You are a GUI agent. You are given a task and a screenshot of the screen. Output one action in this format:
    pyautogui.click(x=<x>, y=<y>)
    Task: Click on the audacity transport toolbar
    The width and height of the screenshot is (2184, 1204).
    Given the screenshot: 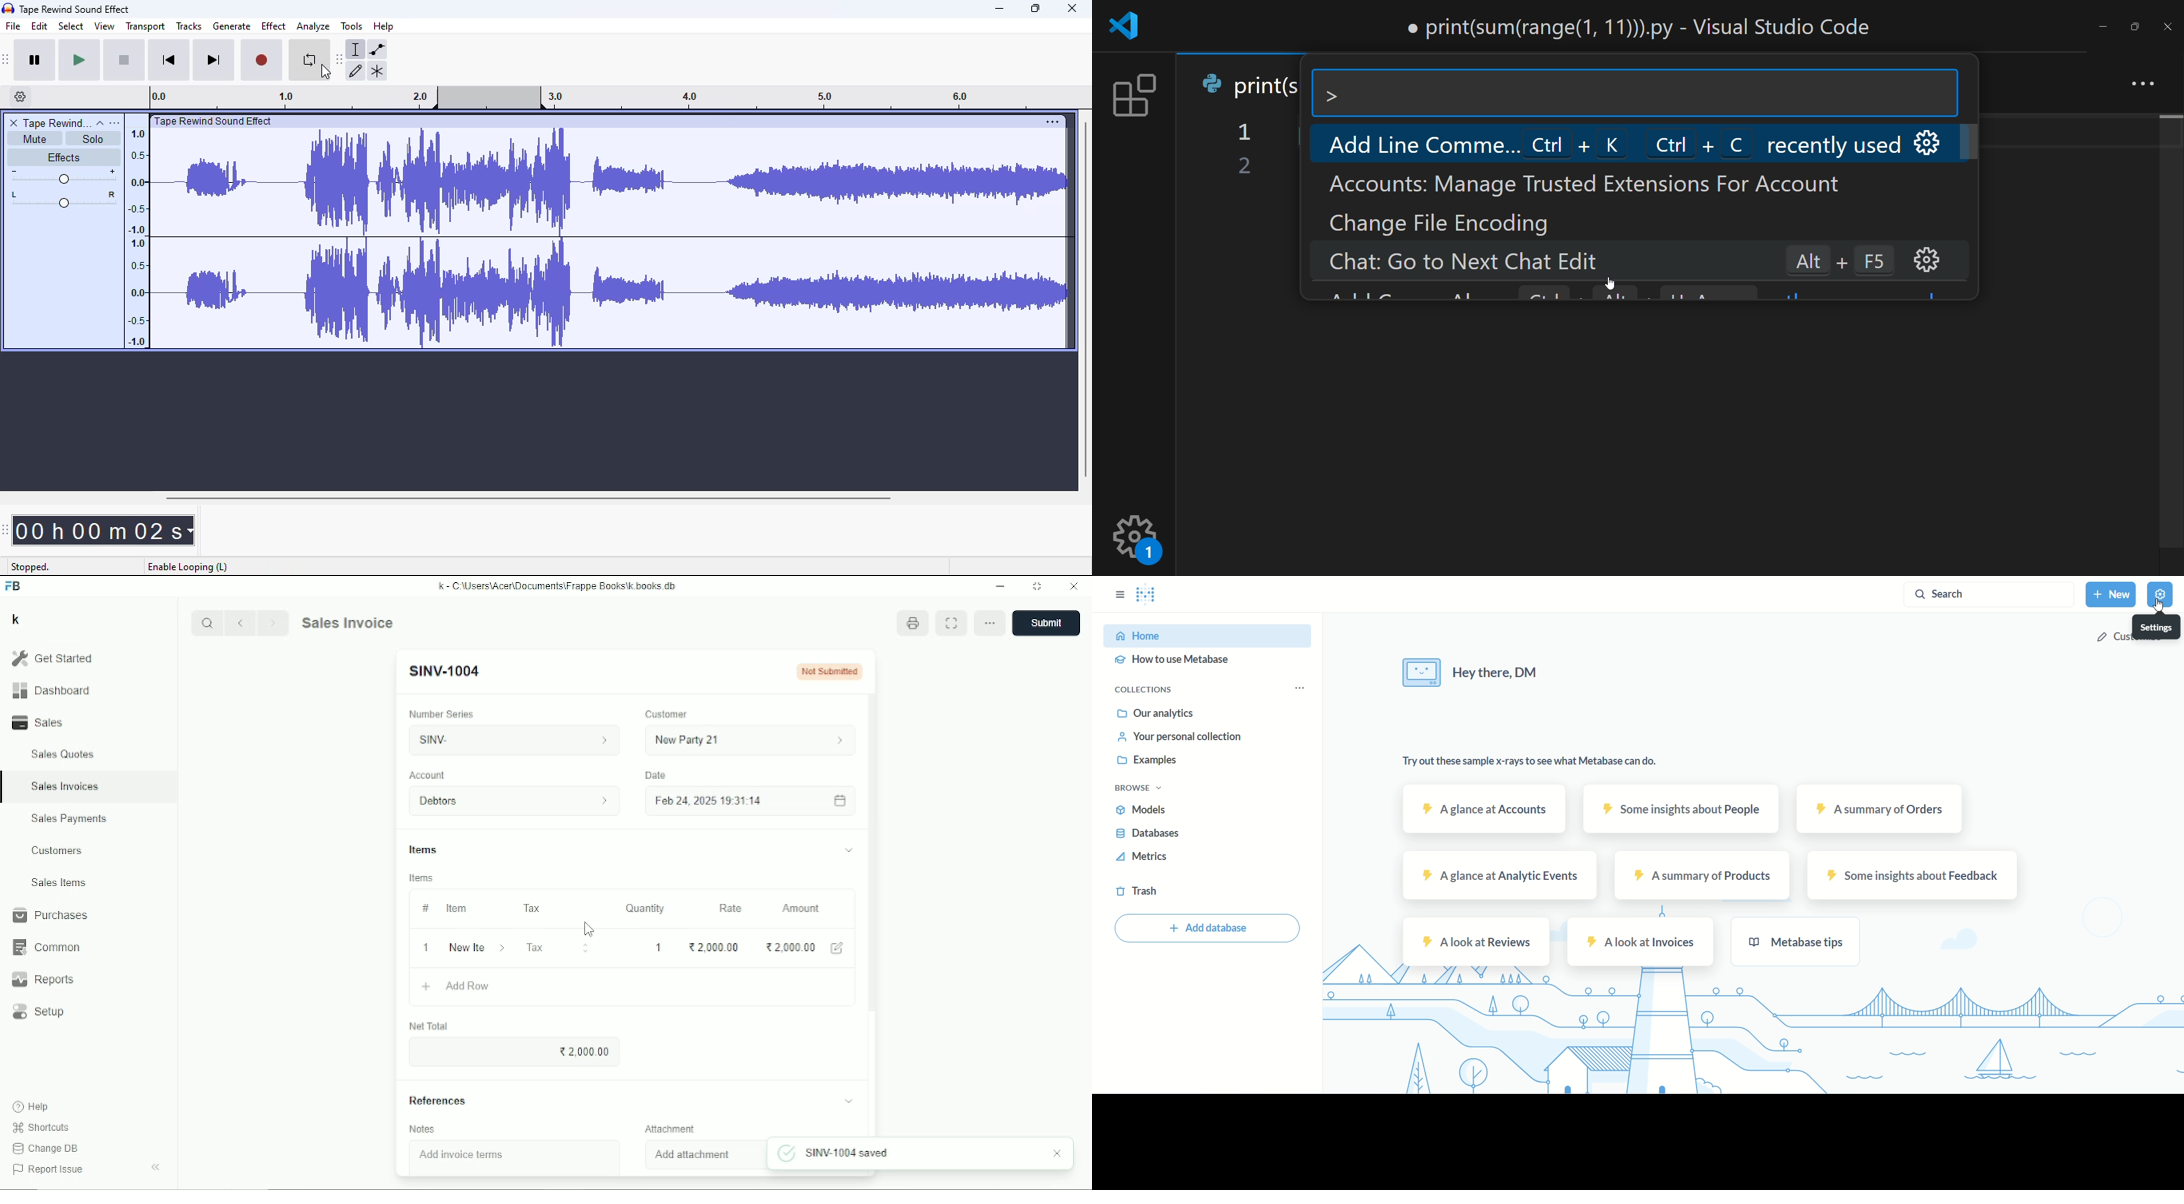 What is the action you would take?
    pyautogui.click(x=6, y=60)
    